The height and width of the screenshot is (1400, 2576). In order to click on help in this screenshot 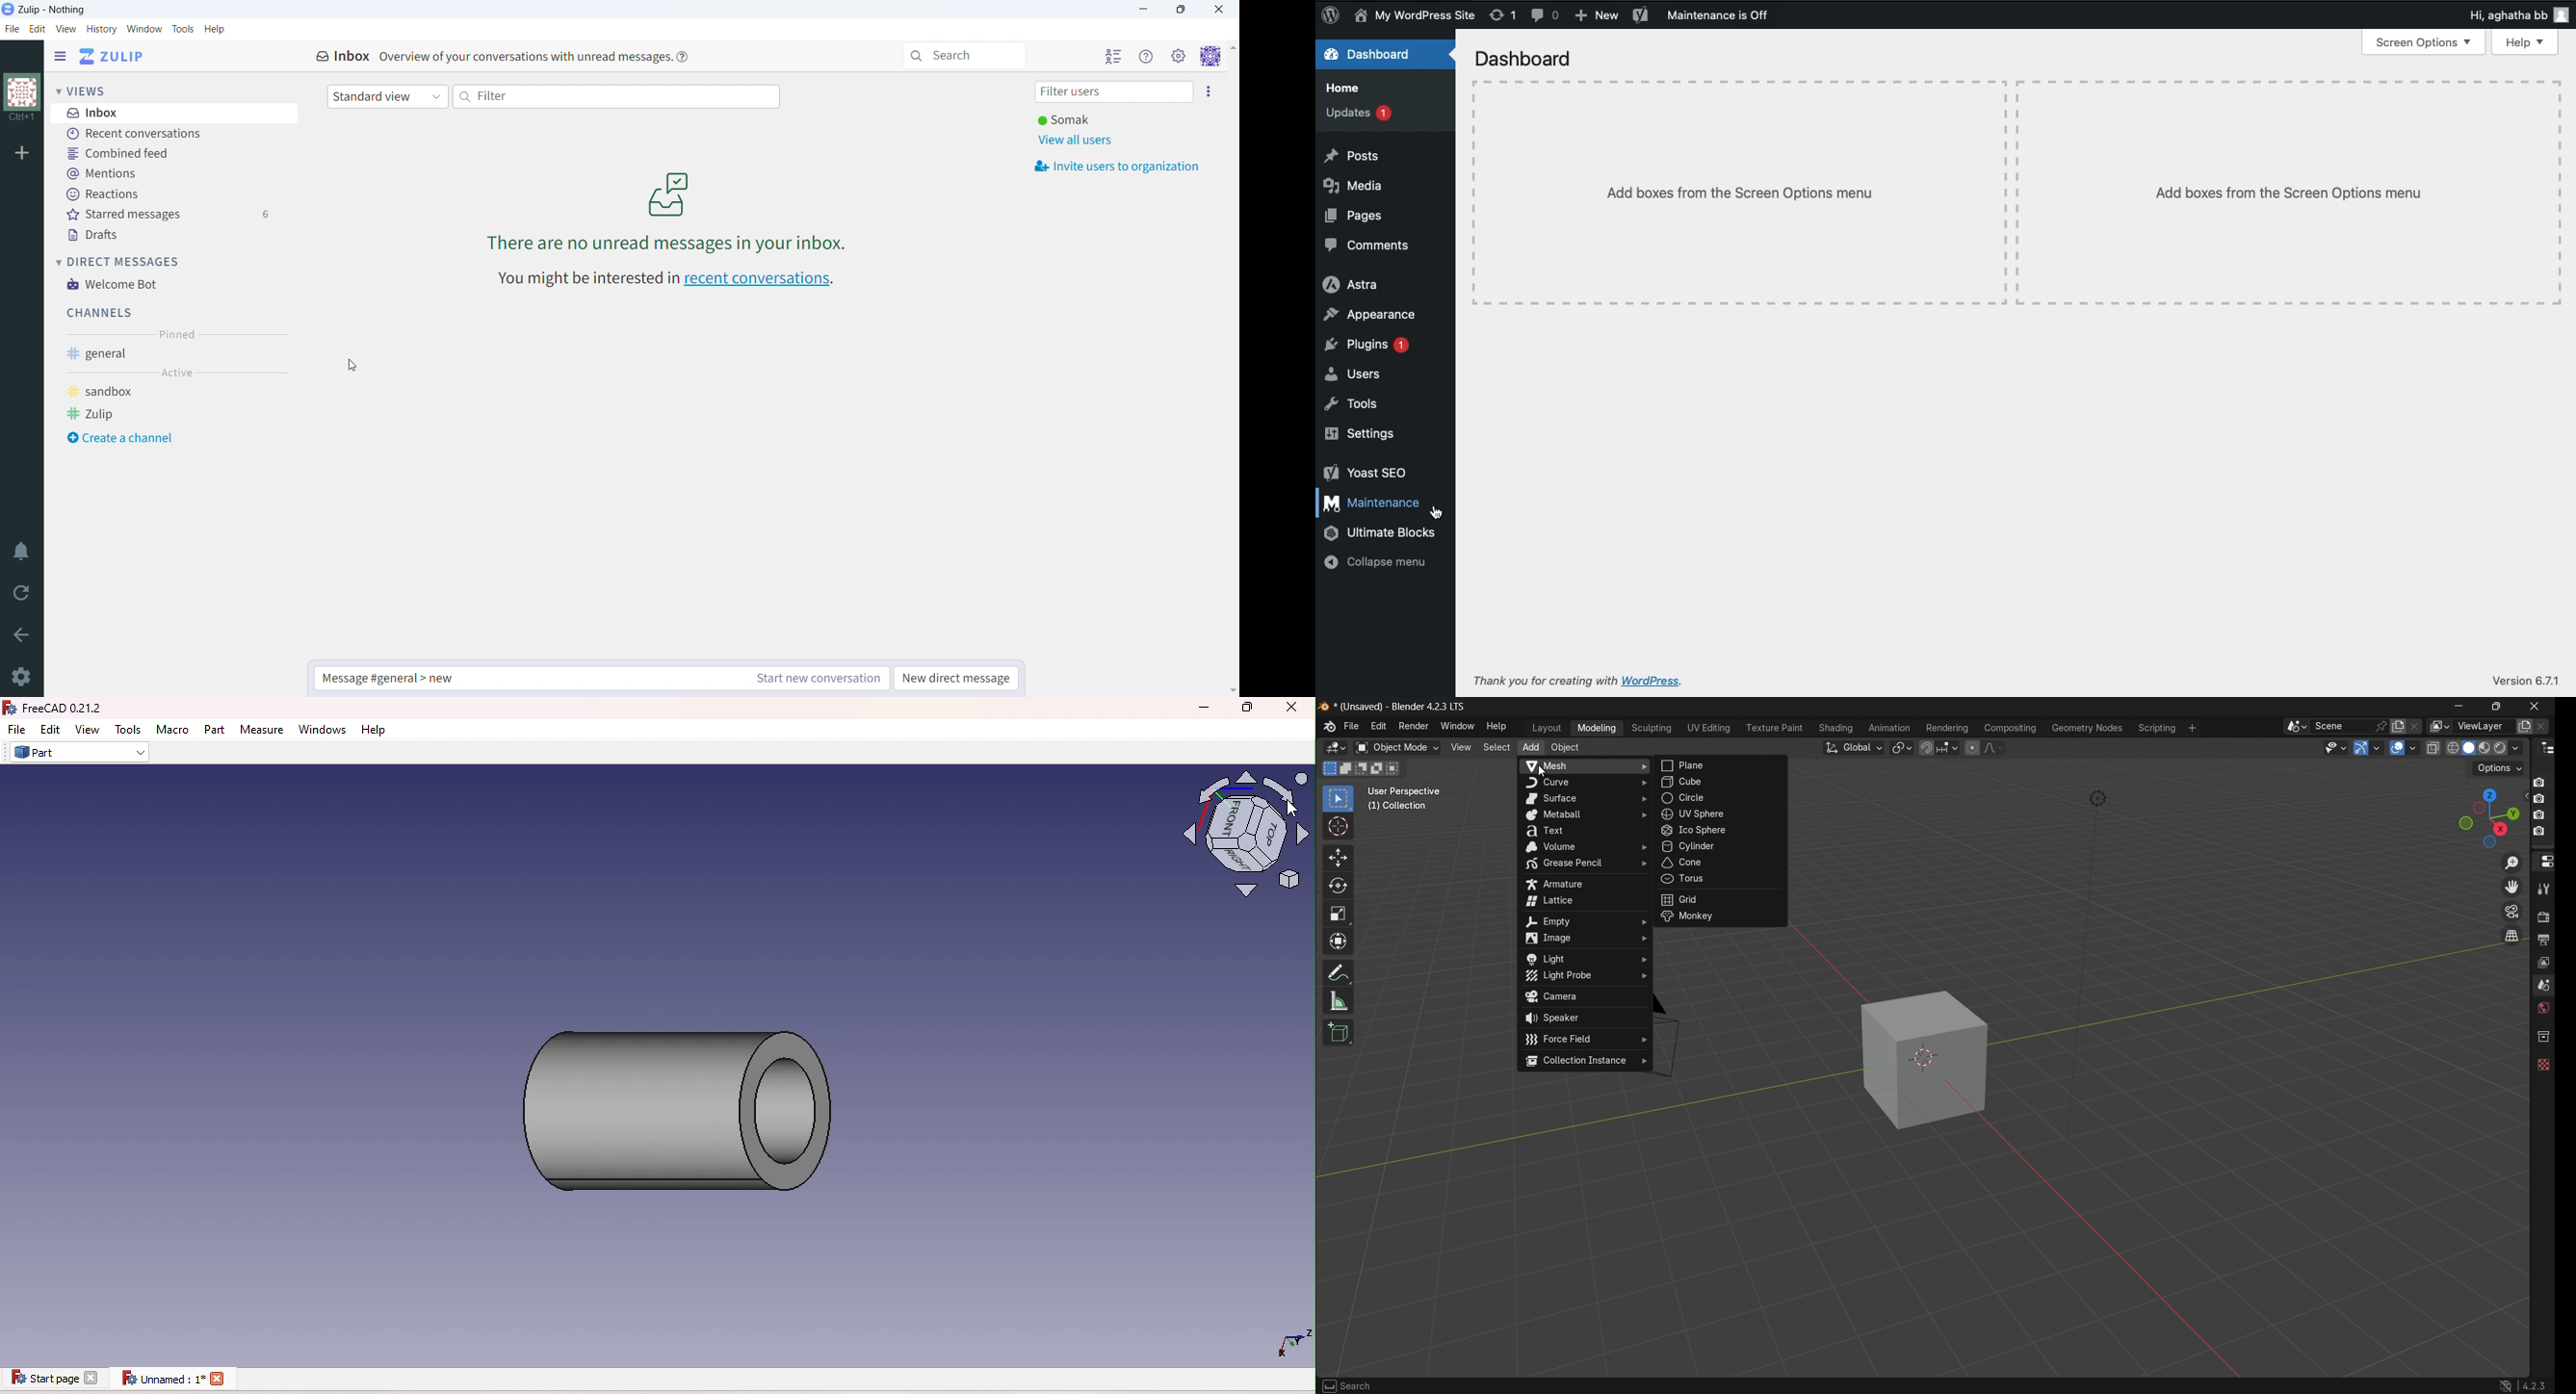, I will do `click(683, 57)`.